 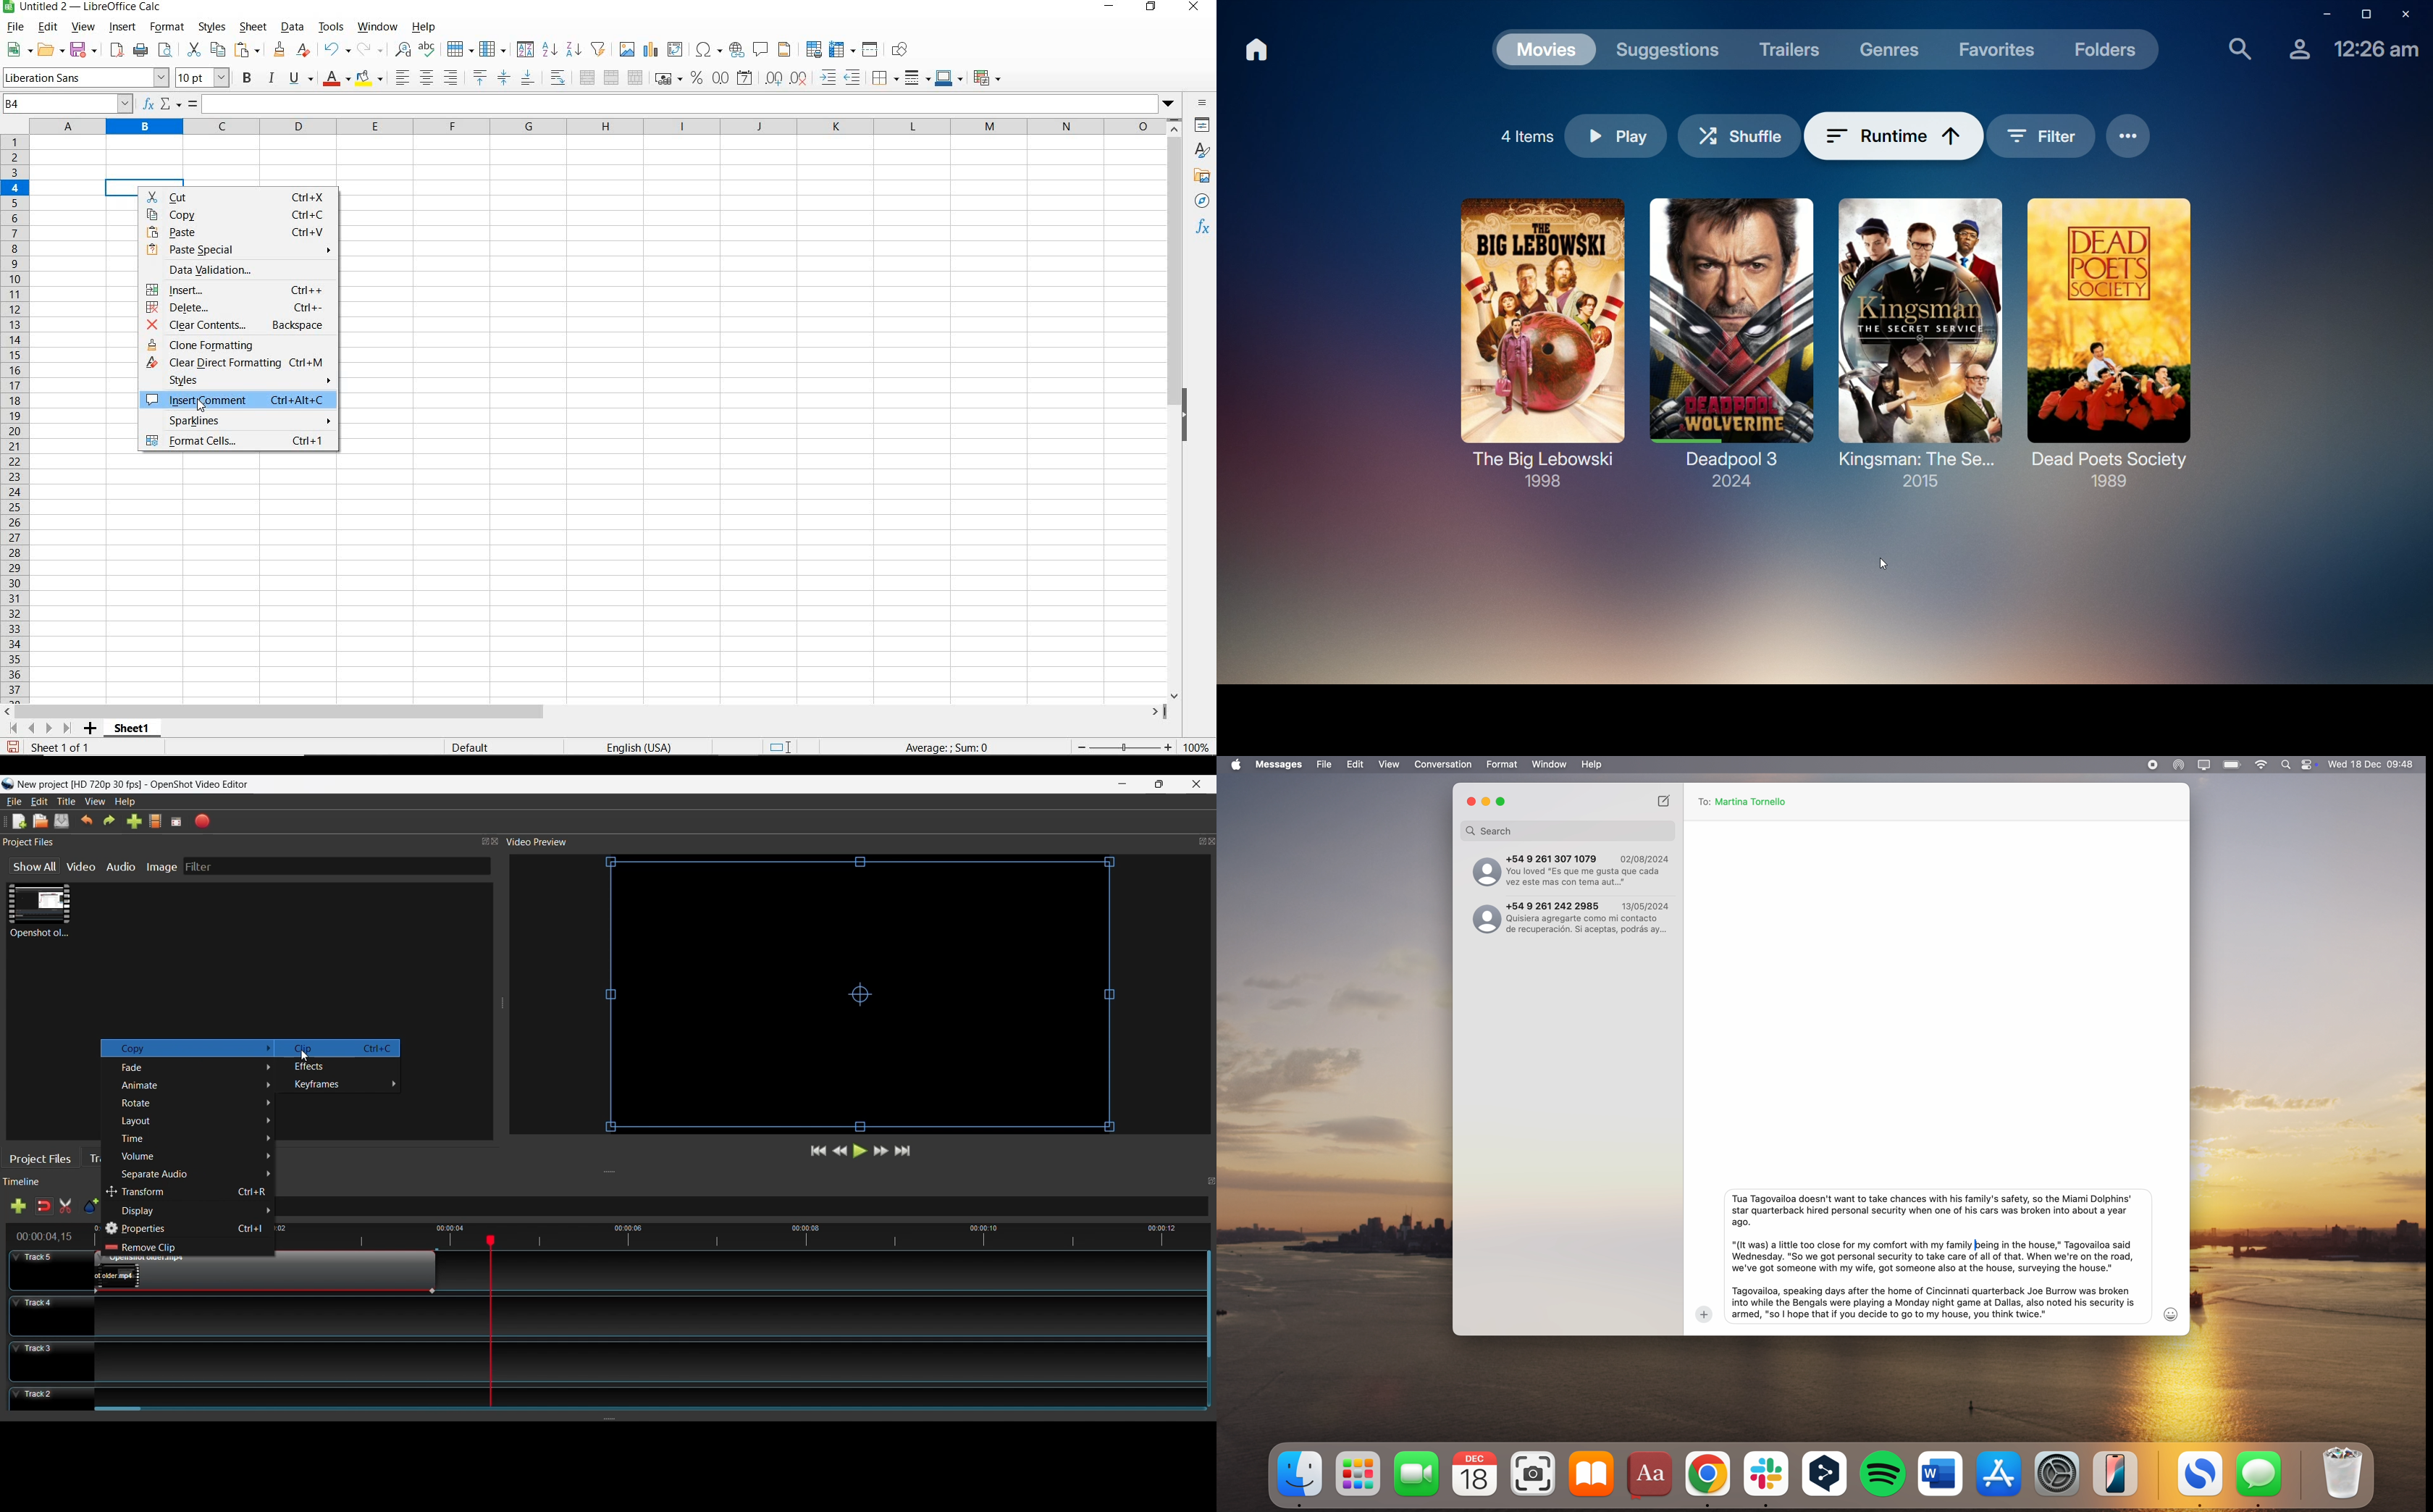 What do you see at coordinates (747, 79) in the screenshot?
I see `format as date` at bounding box center [747, 79].